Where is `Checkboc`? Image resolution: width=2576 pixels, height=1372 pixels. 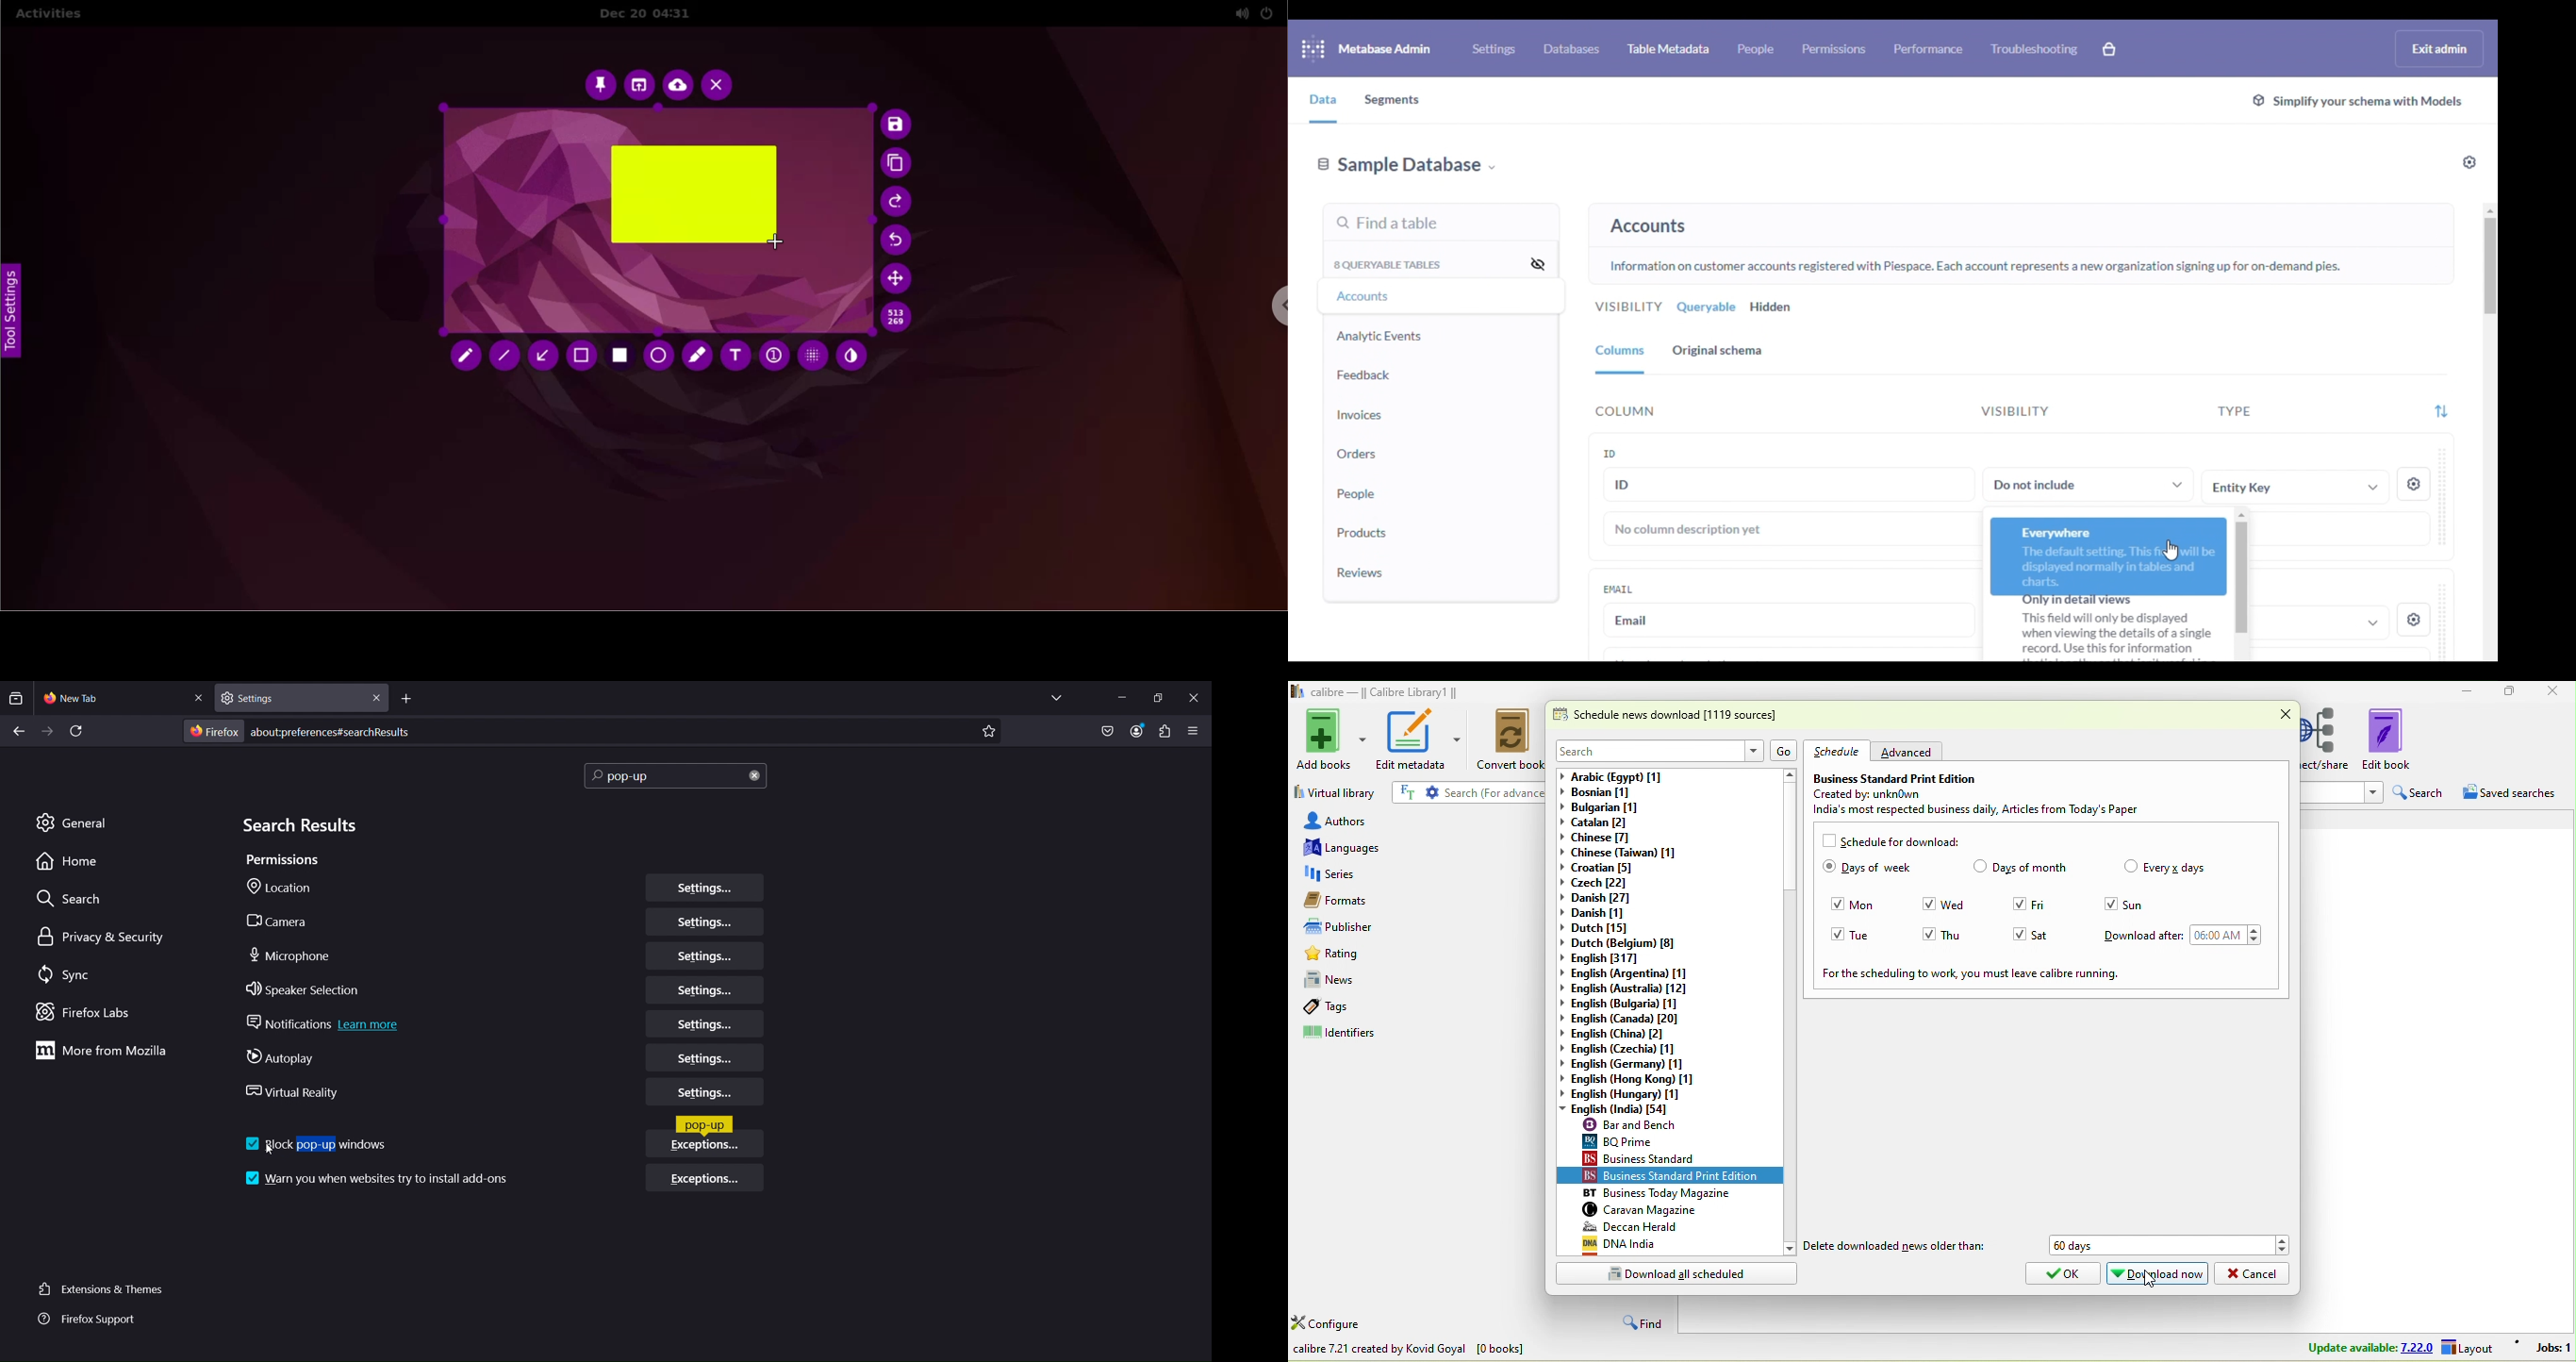
Checkboc is located at coordinates (1827, 839).